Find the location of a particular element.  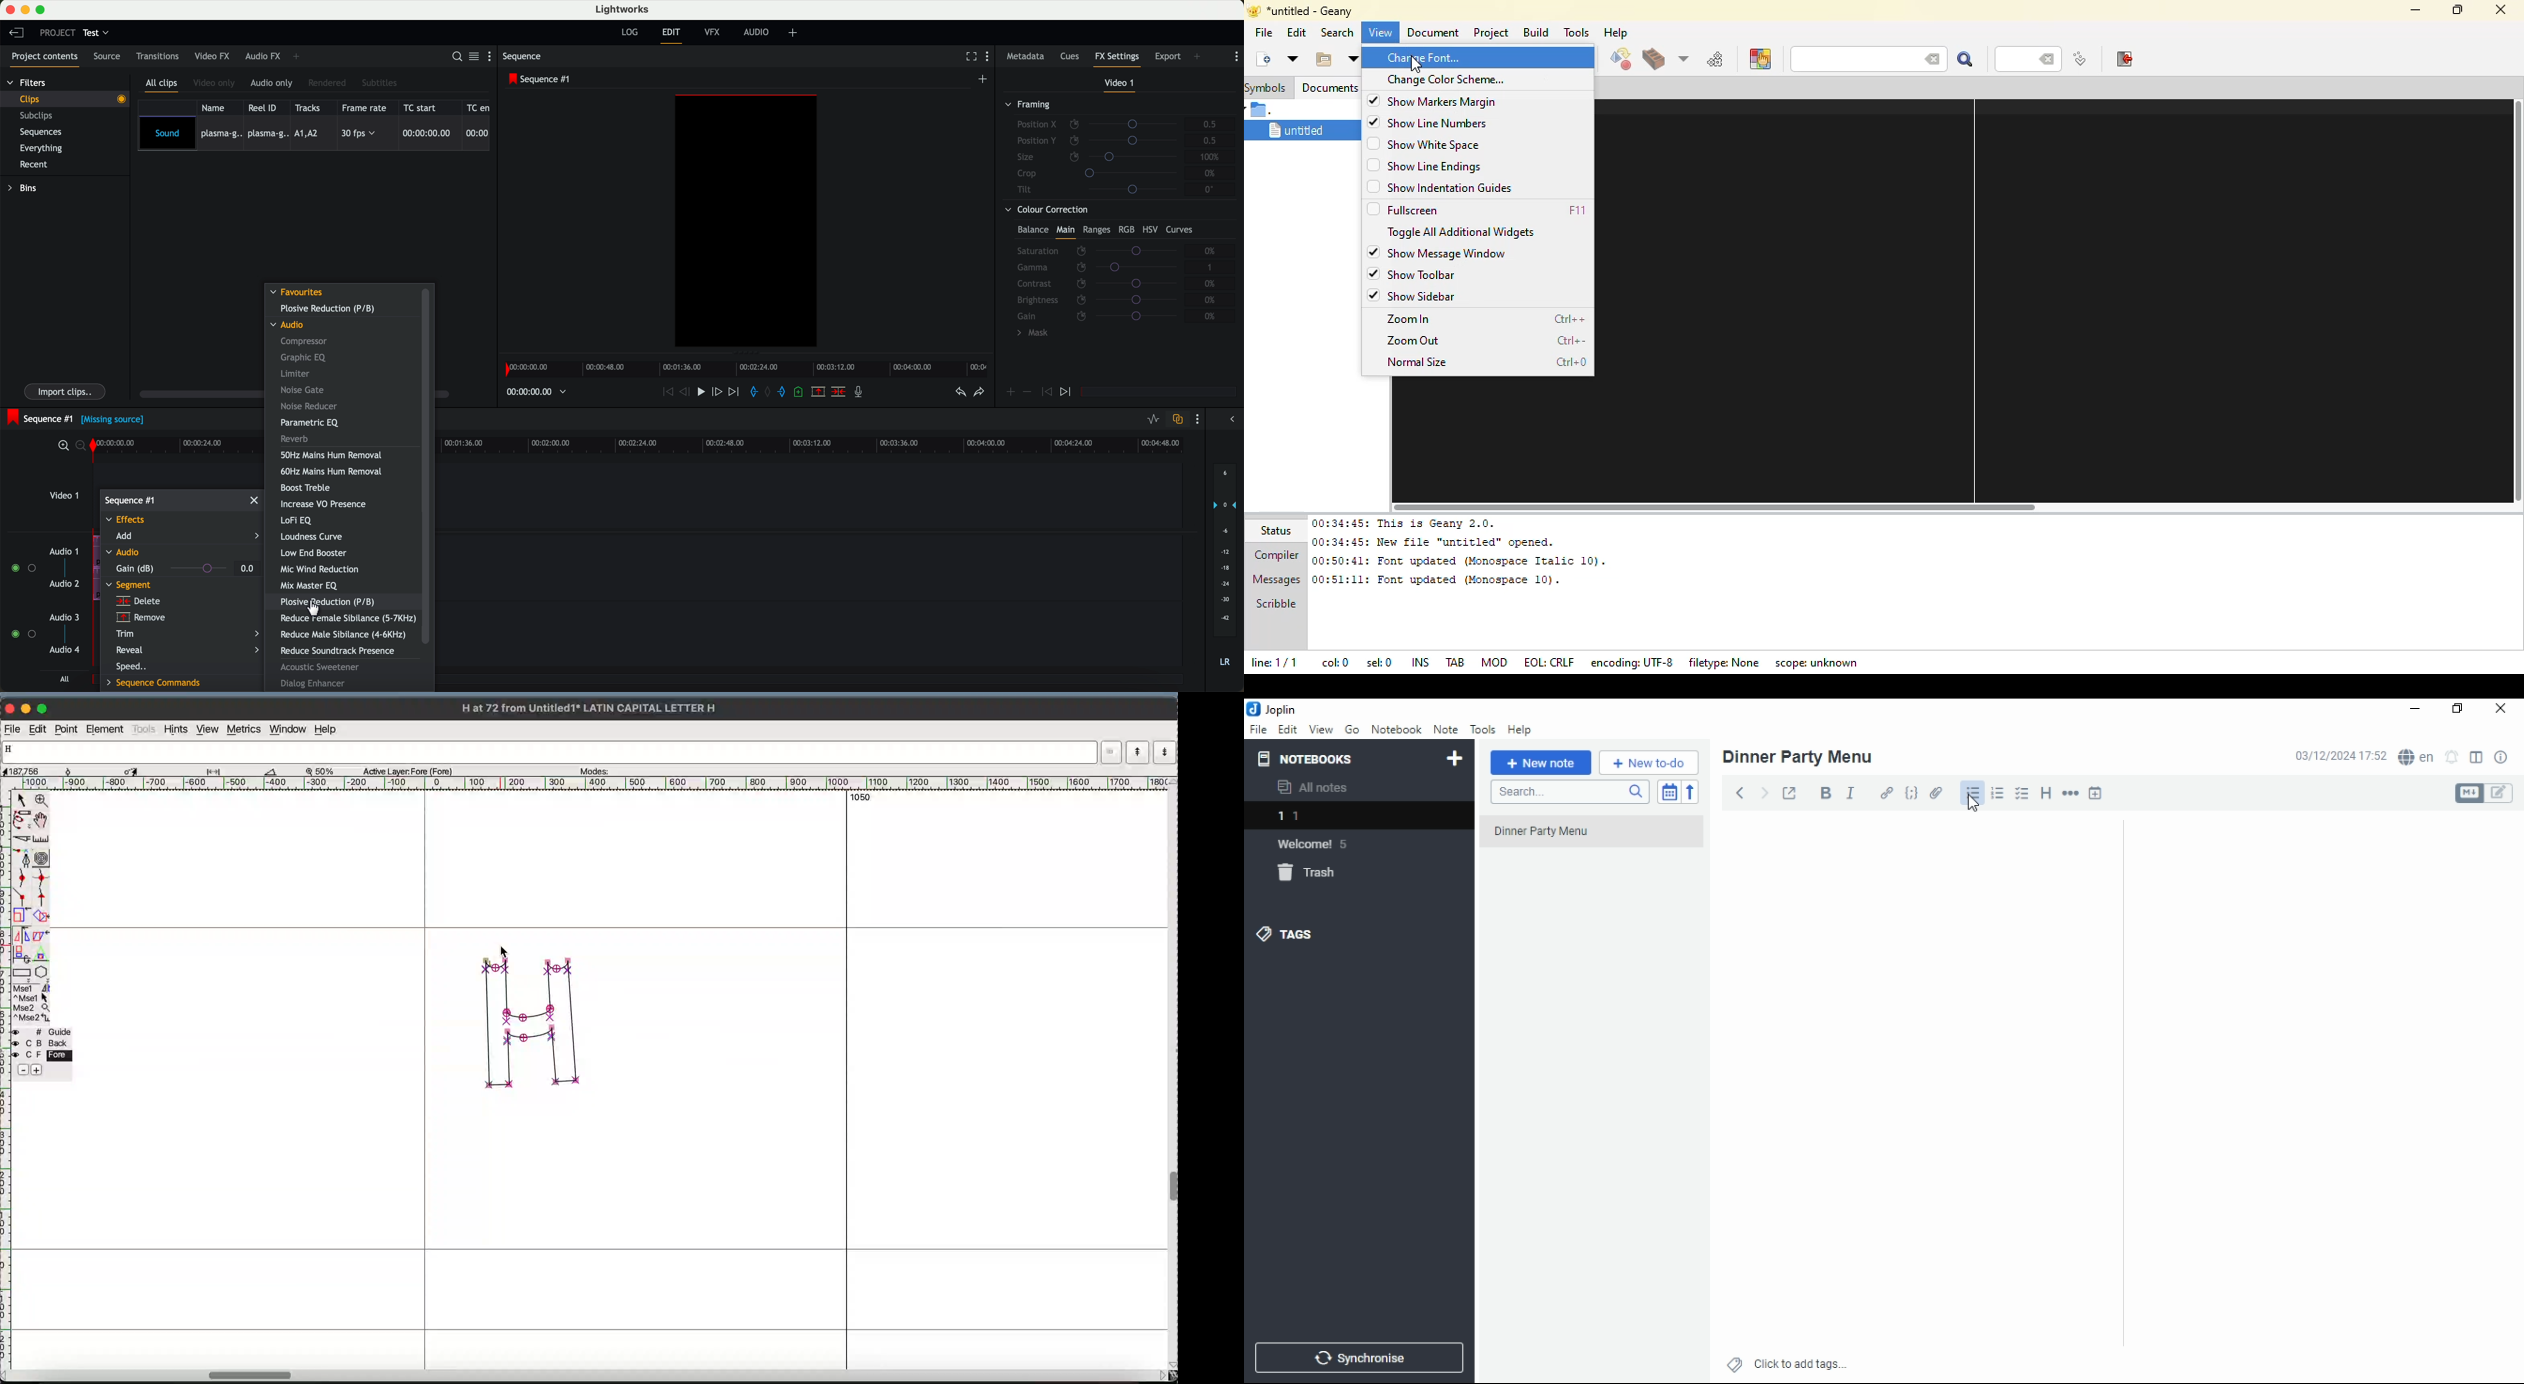

add is located at coordinates (795, 33).